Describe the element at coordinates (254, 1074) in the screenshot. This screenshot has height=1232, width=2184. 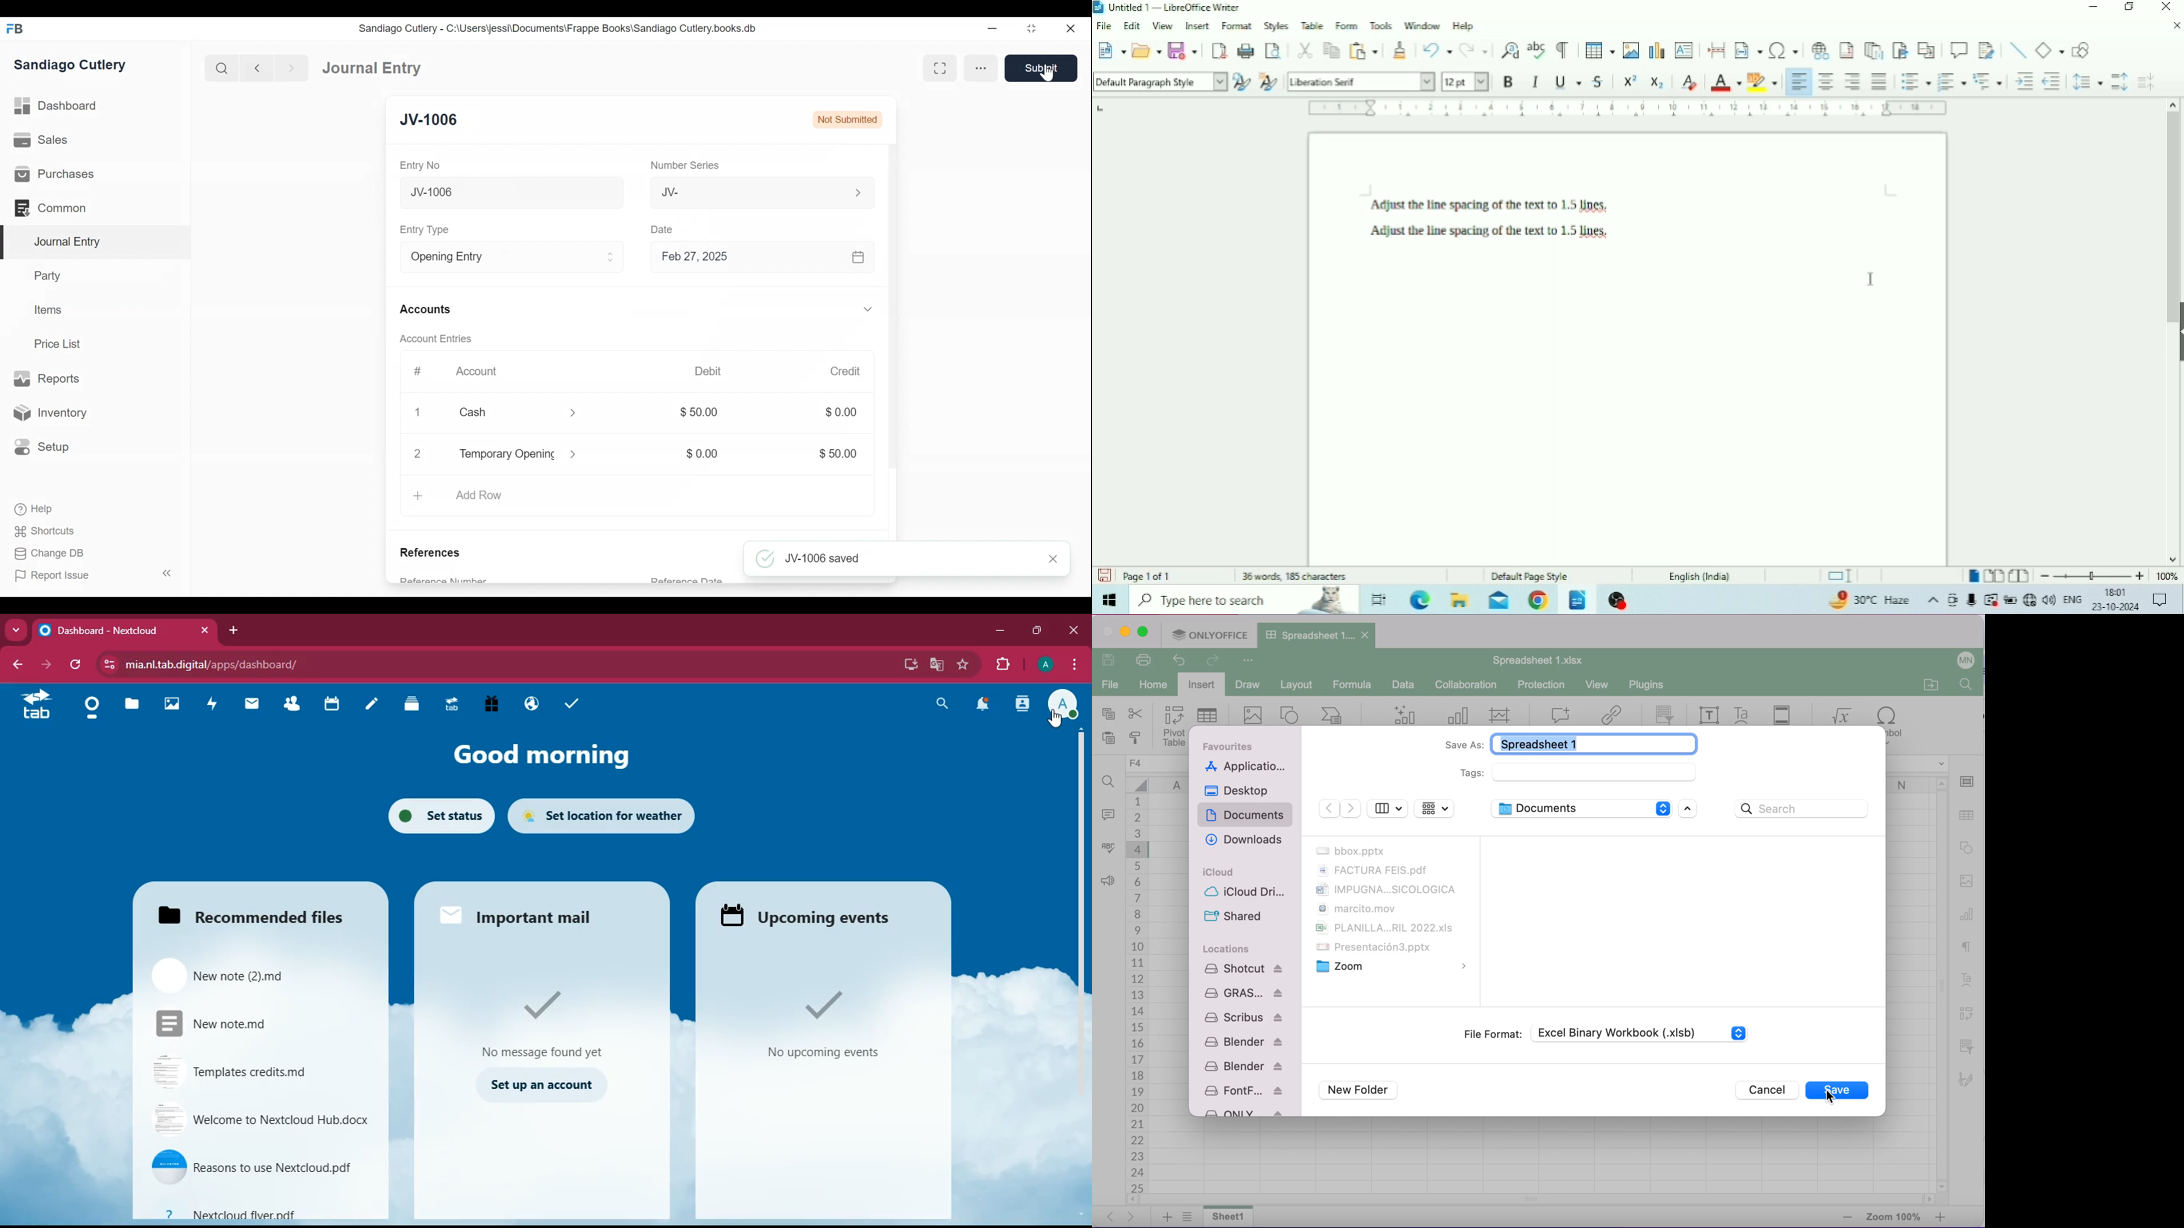
I see `Templates credits.md` at that location.